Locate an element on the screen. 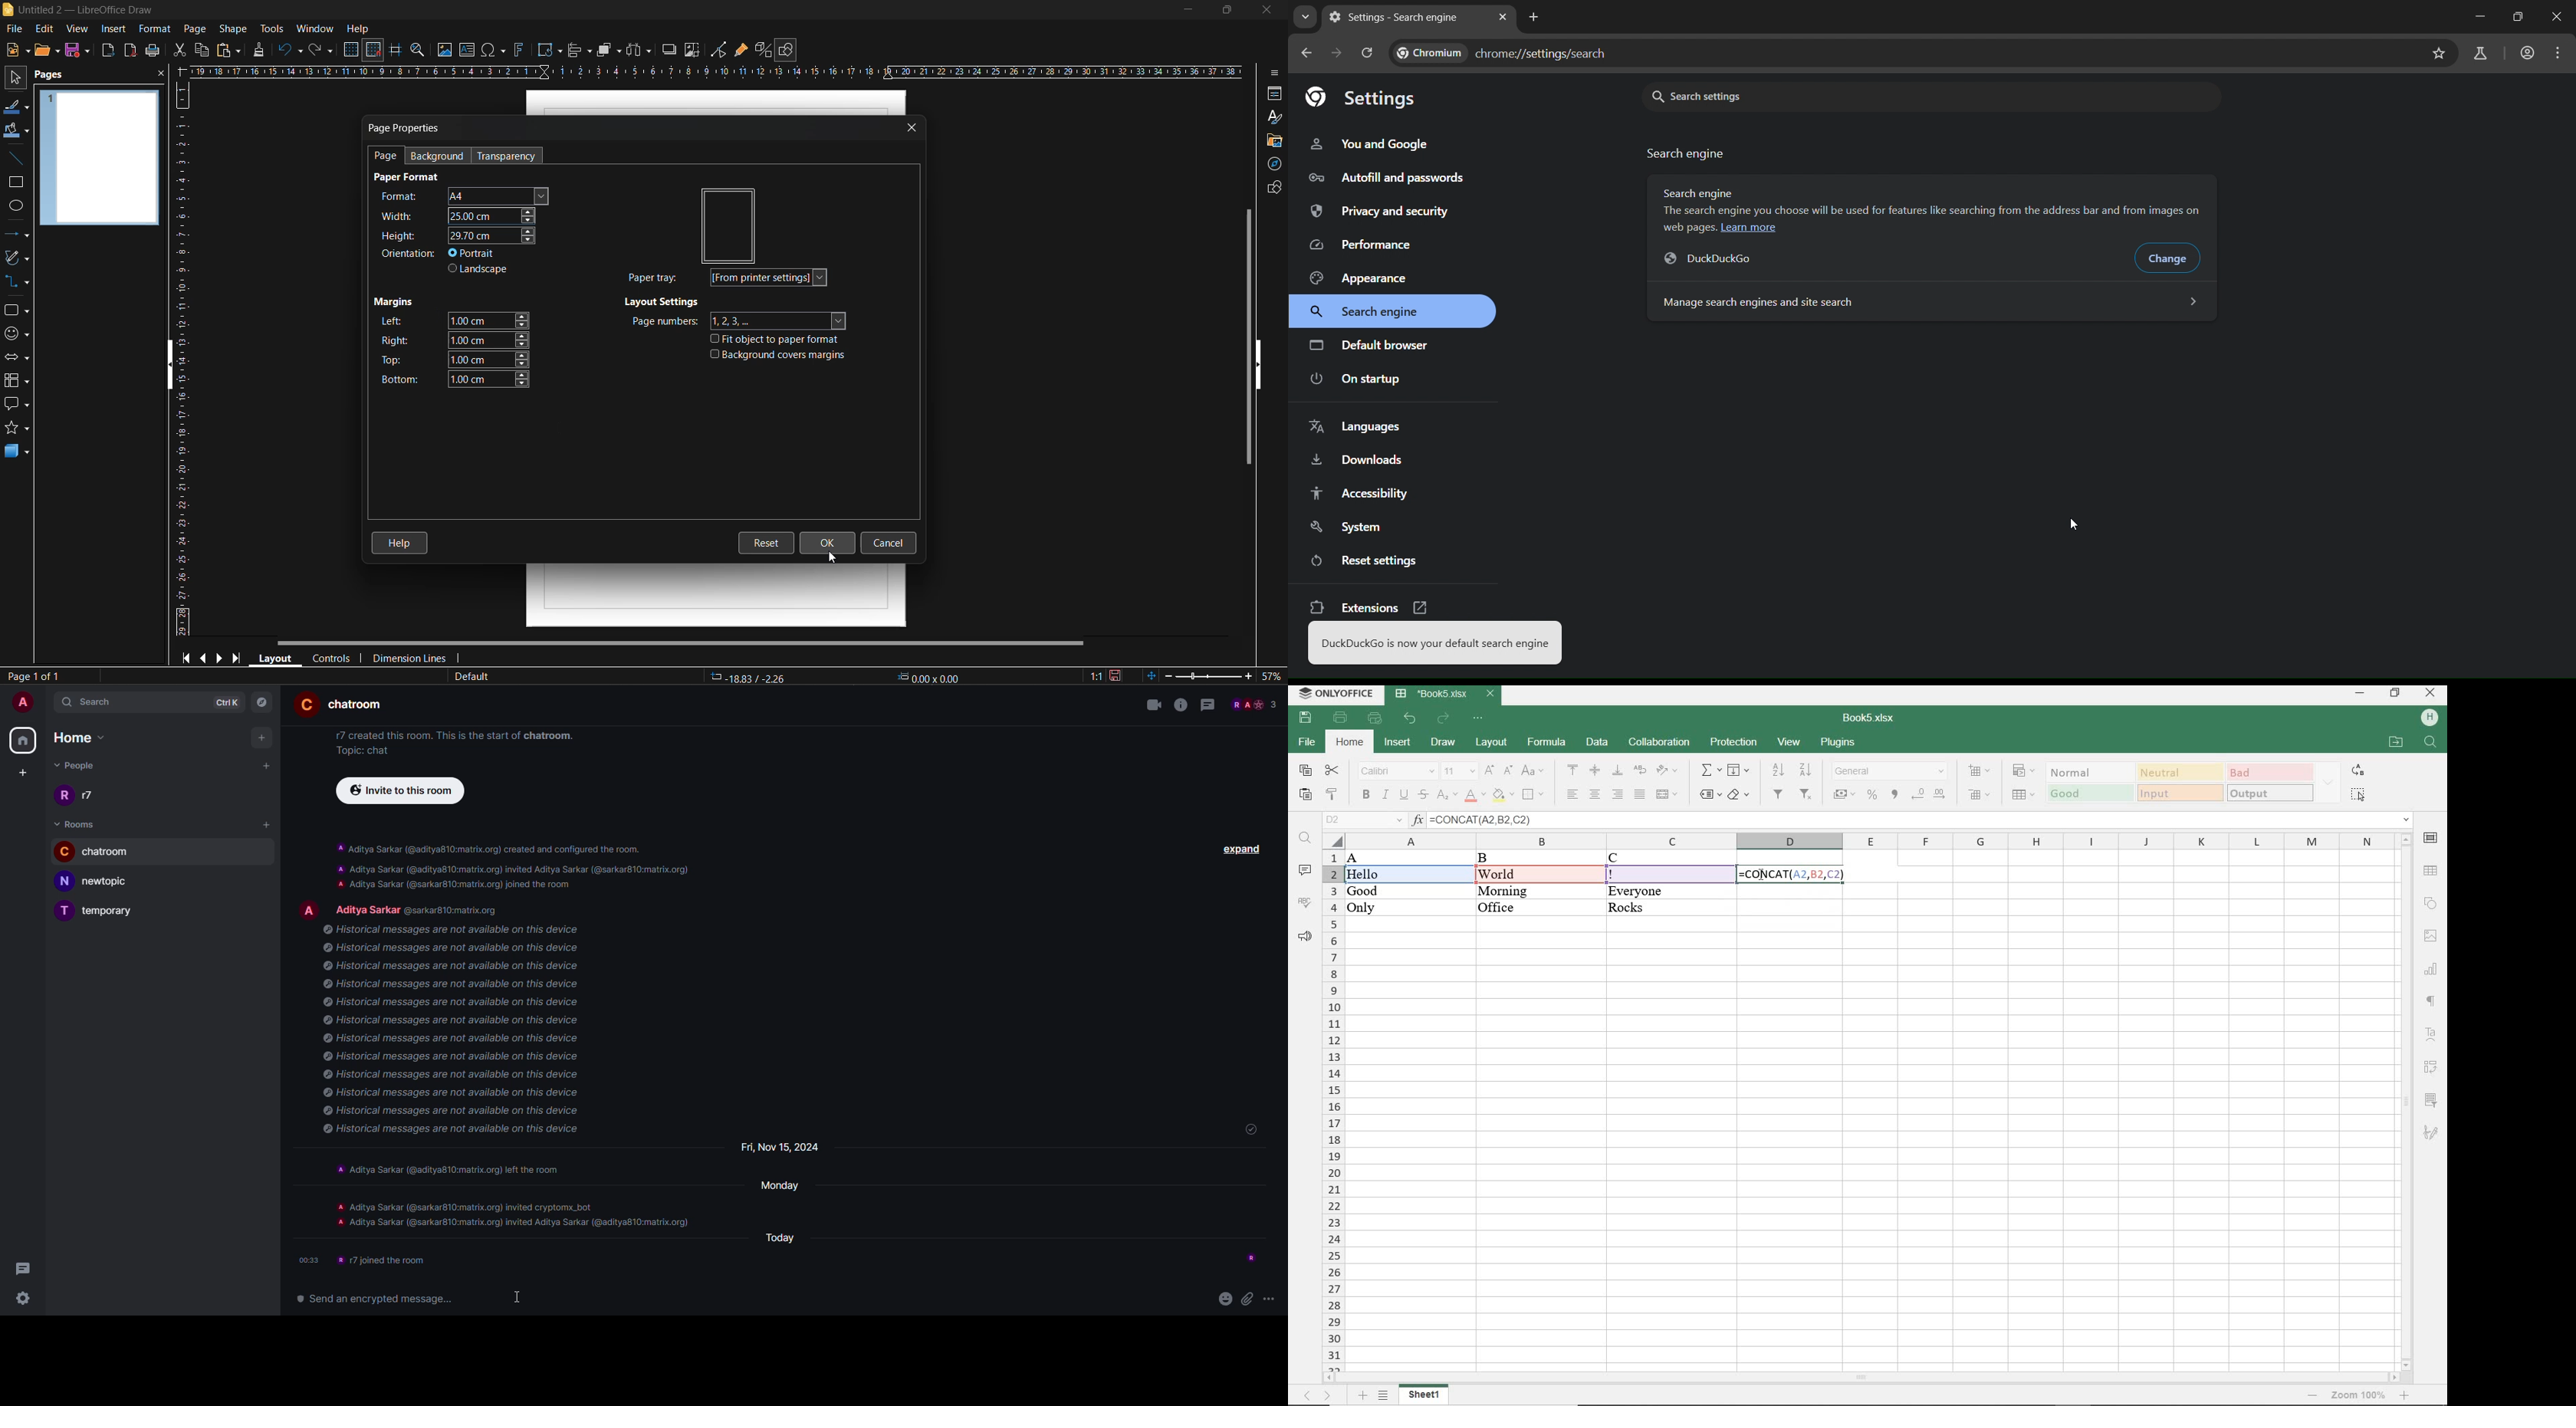 The width and height of the screenshot is (2576, 1428). search engine is located at coordinates (1687, 154).